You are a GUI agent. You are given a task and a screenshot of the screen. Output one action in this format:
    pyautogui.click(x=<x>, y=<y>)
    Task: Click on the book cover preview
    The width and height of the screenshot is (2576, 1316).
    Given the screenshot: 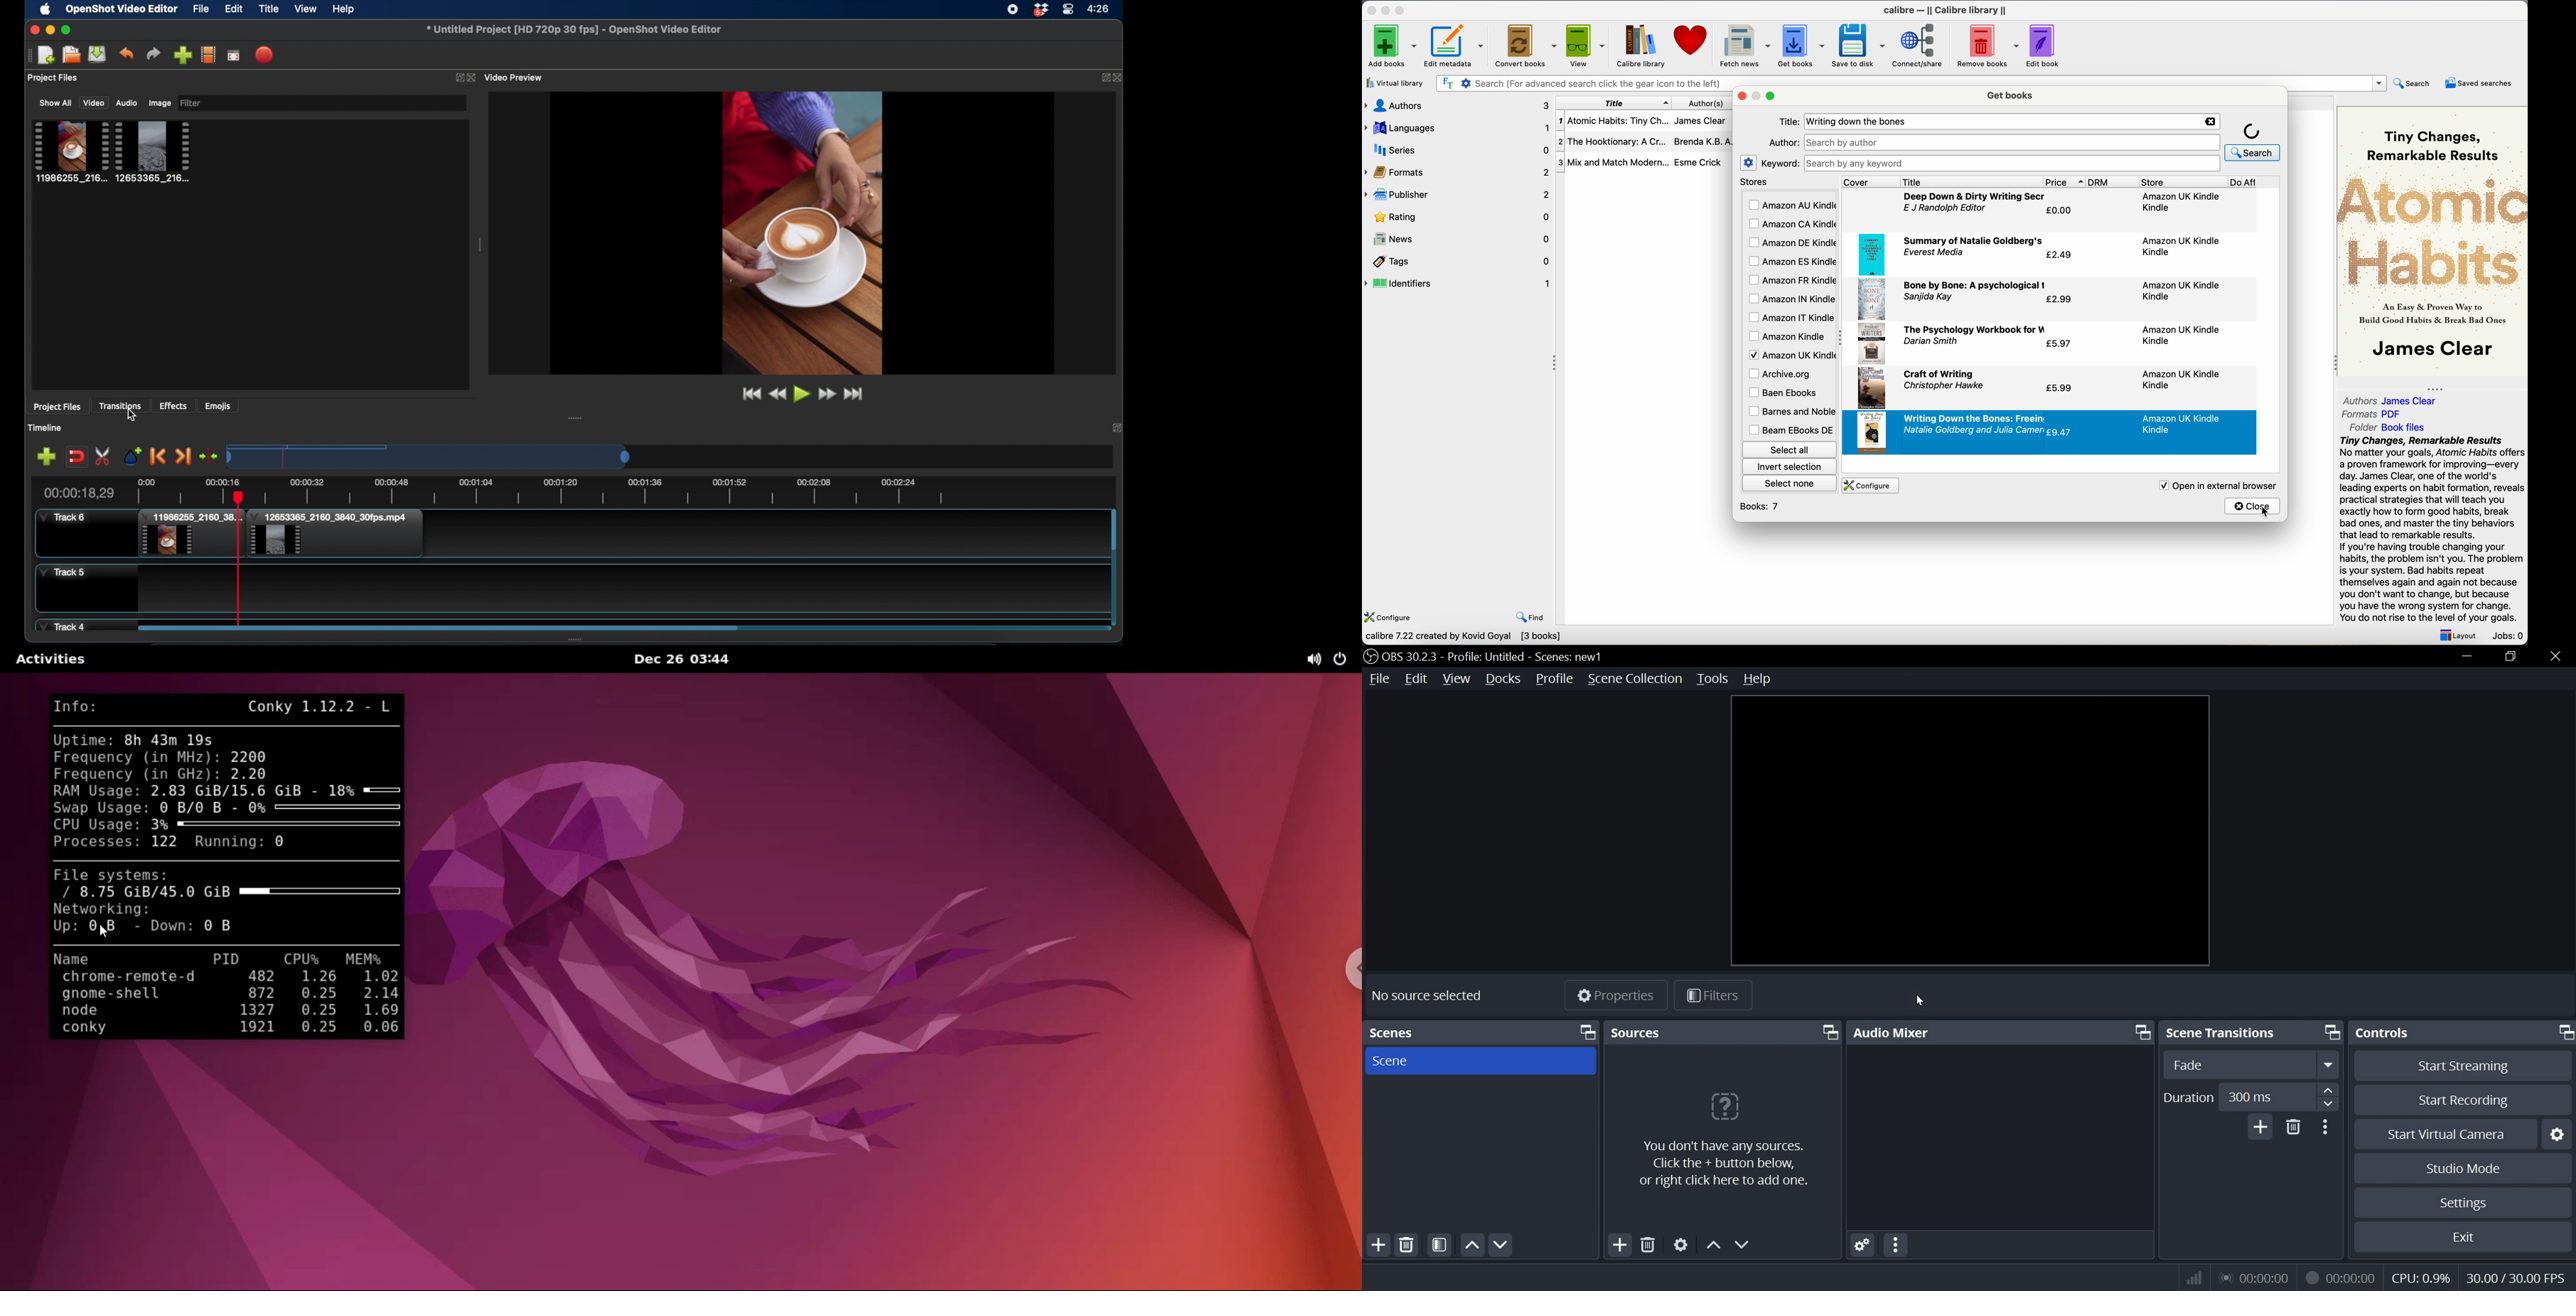 What is the action you would take?
    pyautogui.click(x=2434, y=240)
    